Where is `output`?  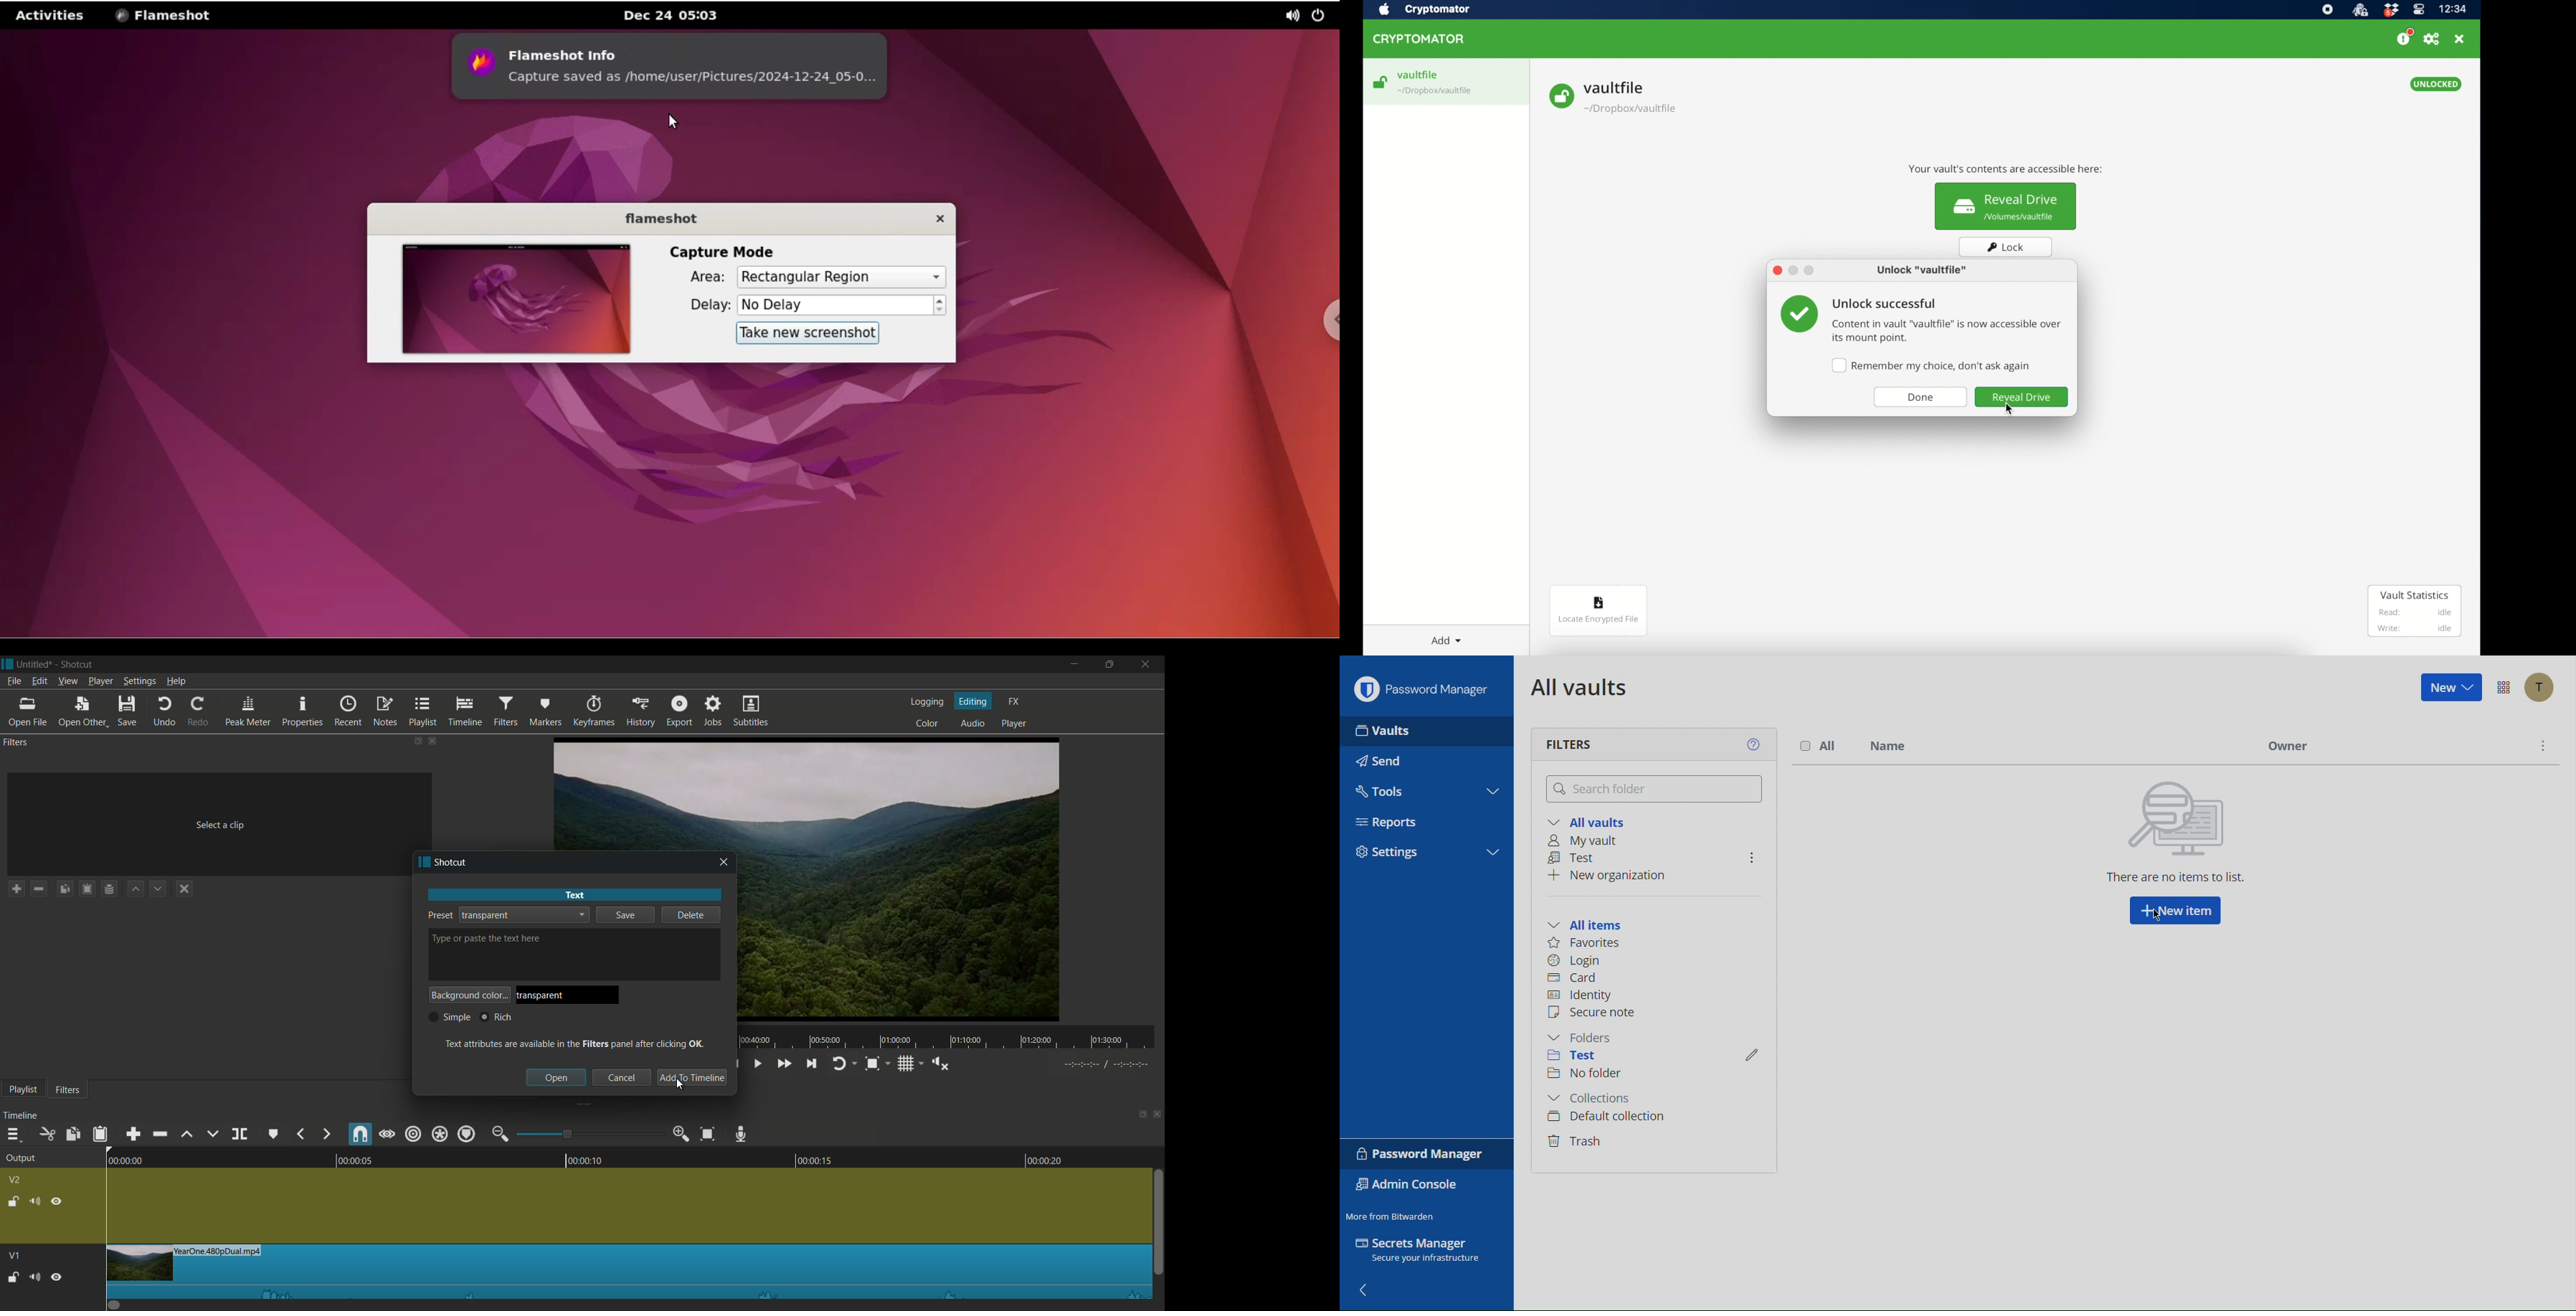
output is located at coordinates (19, 1159).